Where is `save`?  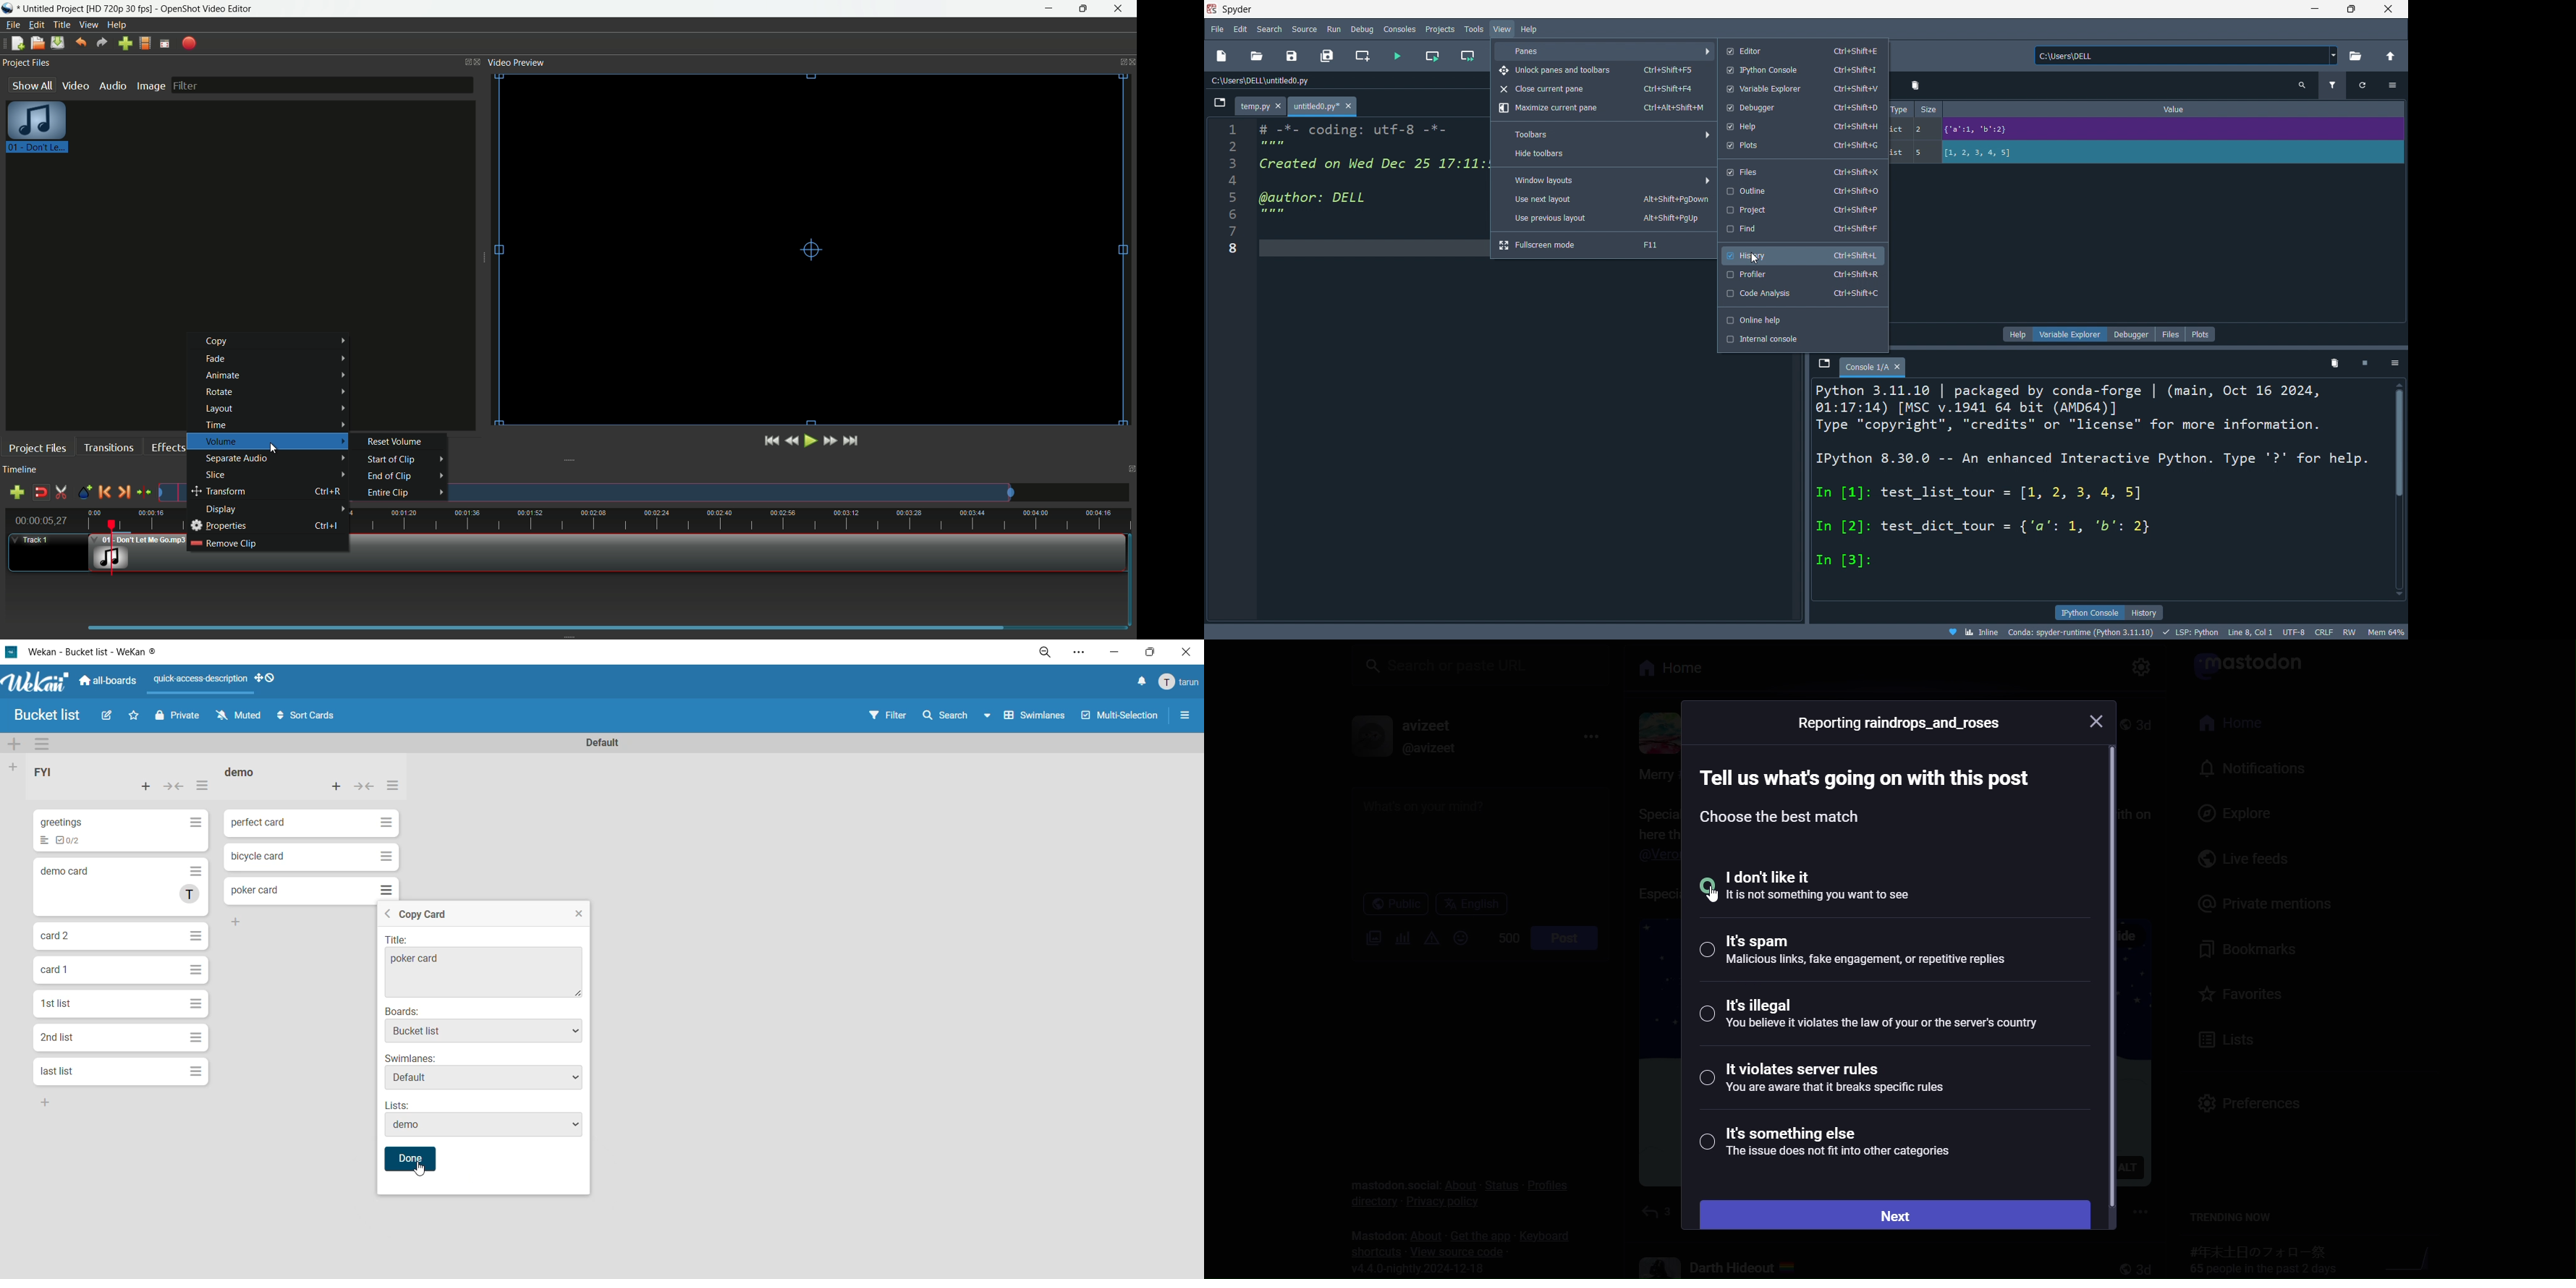
save is located at coordinates (1289, 58).